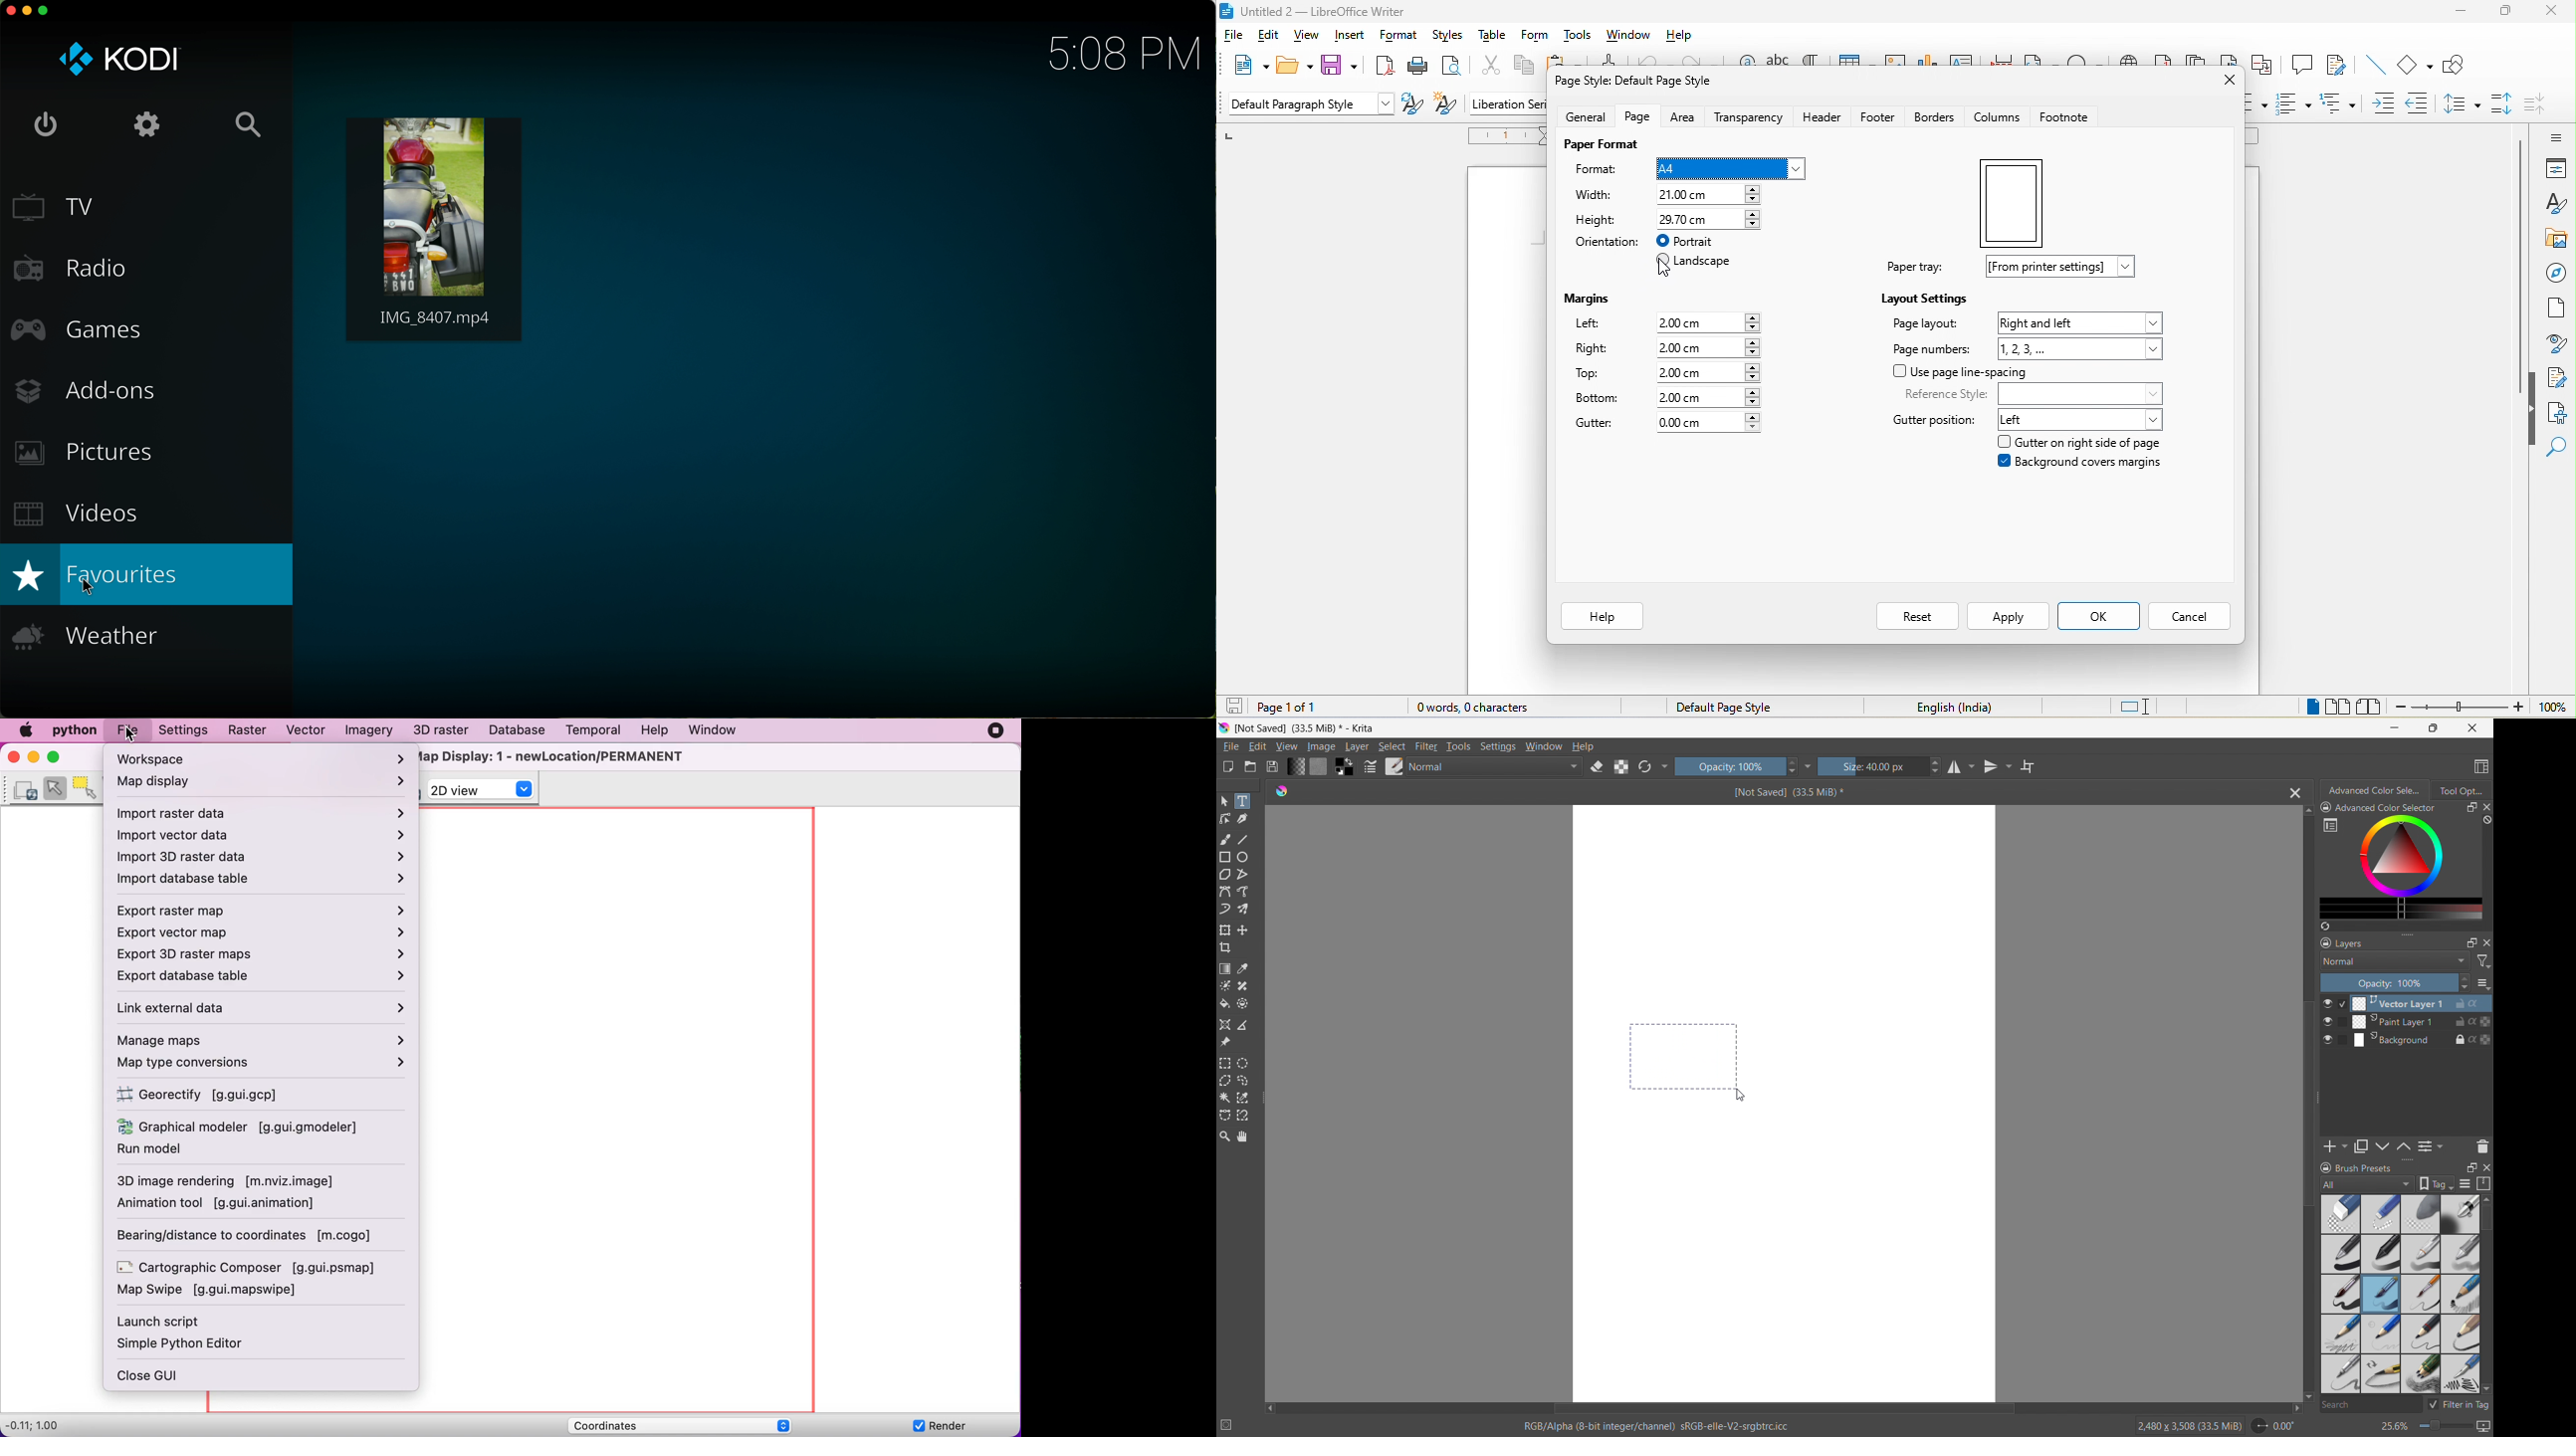 The image size is (2576, 1456). What do you see at coordinates (1242, 1003) in the screenshot?
I see `enclose and fill tool` at bounding box center [1242, 1003].